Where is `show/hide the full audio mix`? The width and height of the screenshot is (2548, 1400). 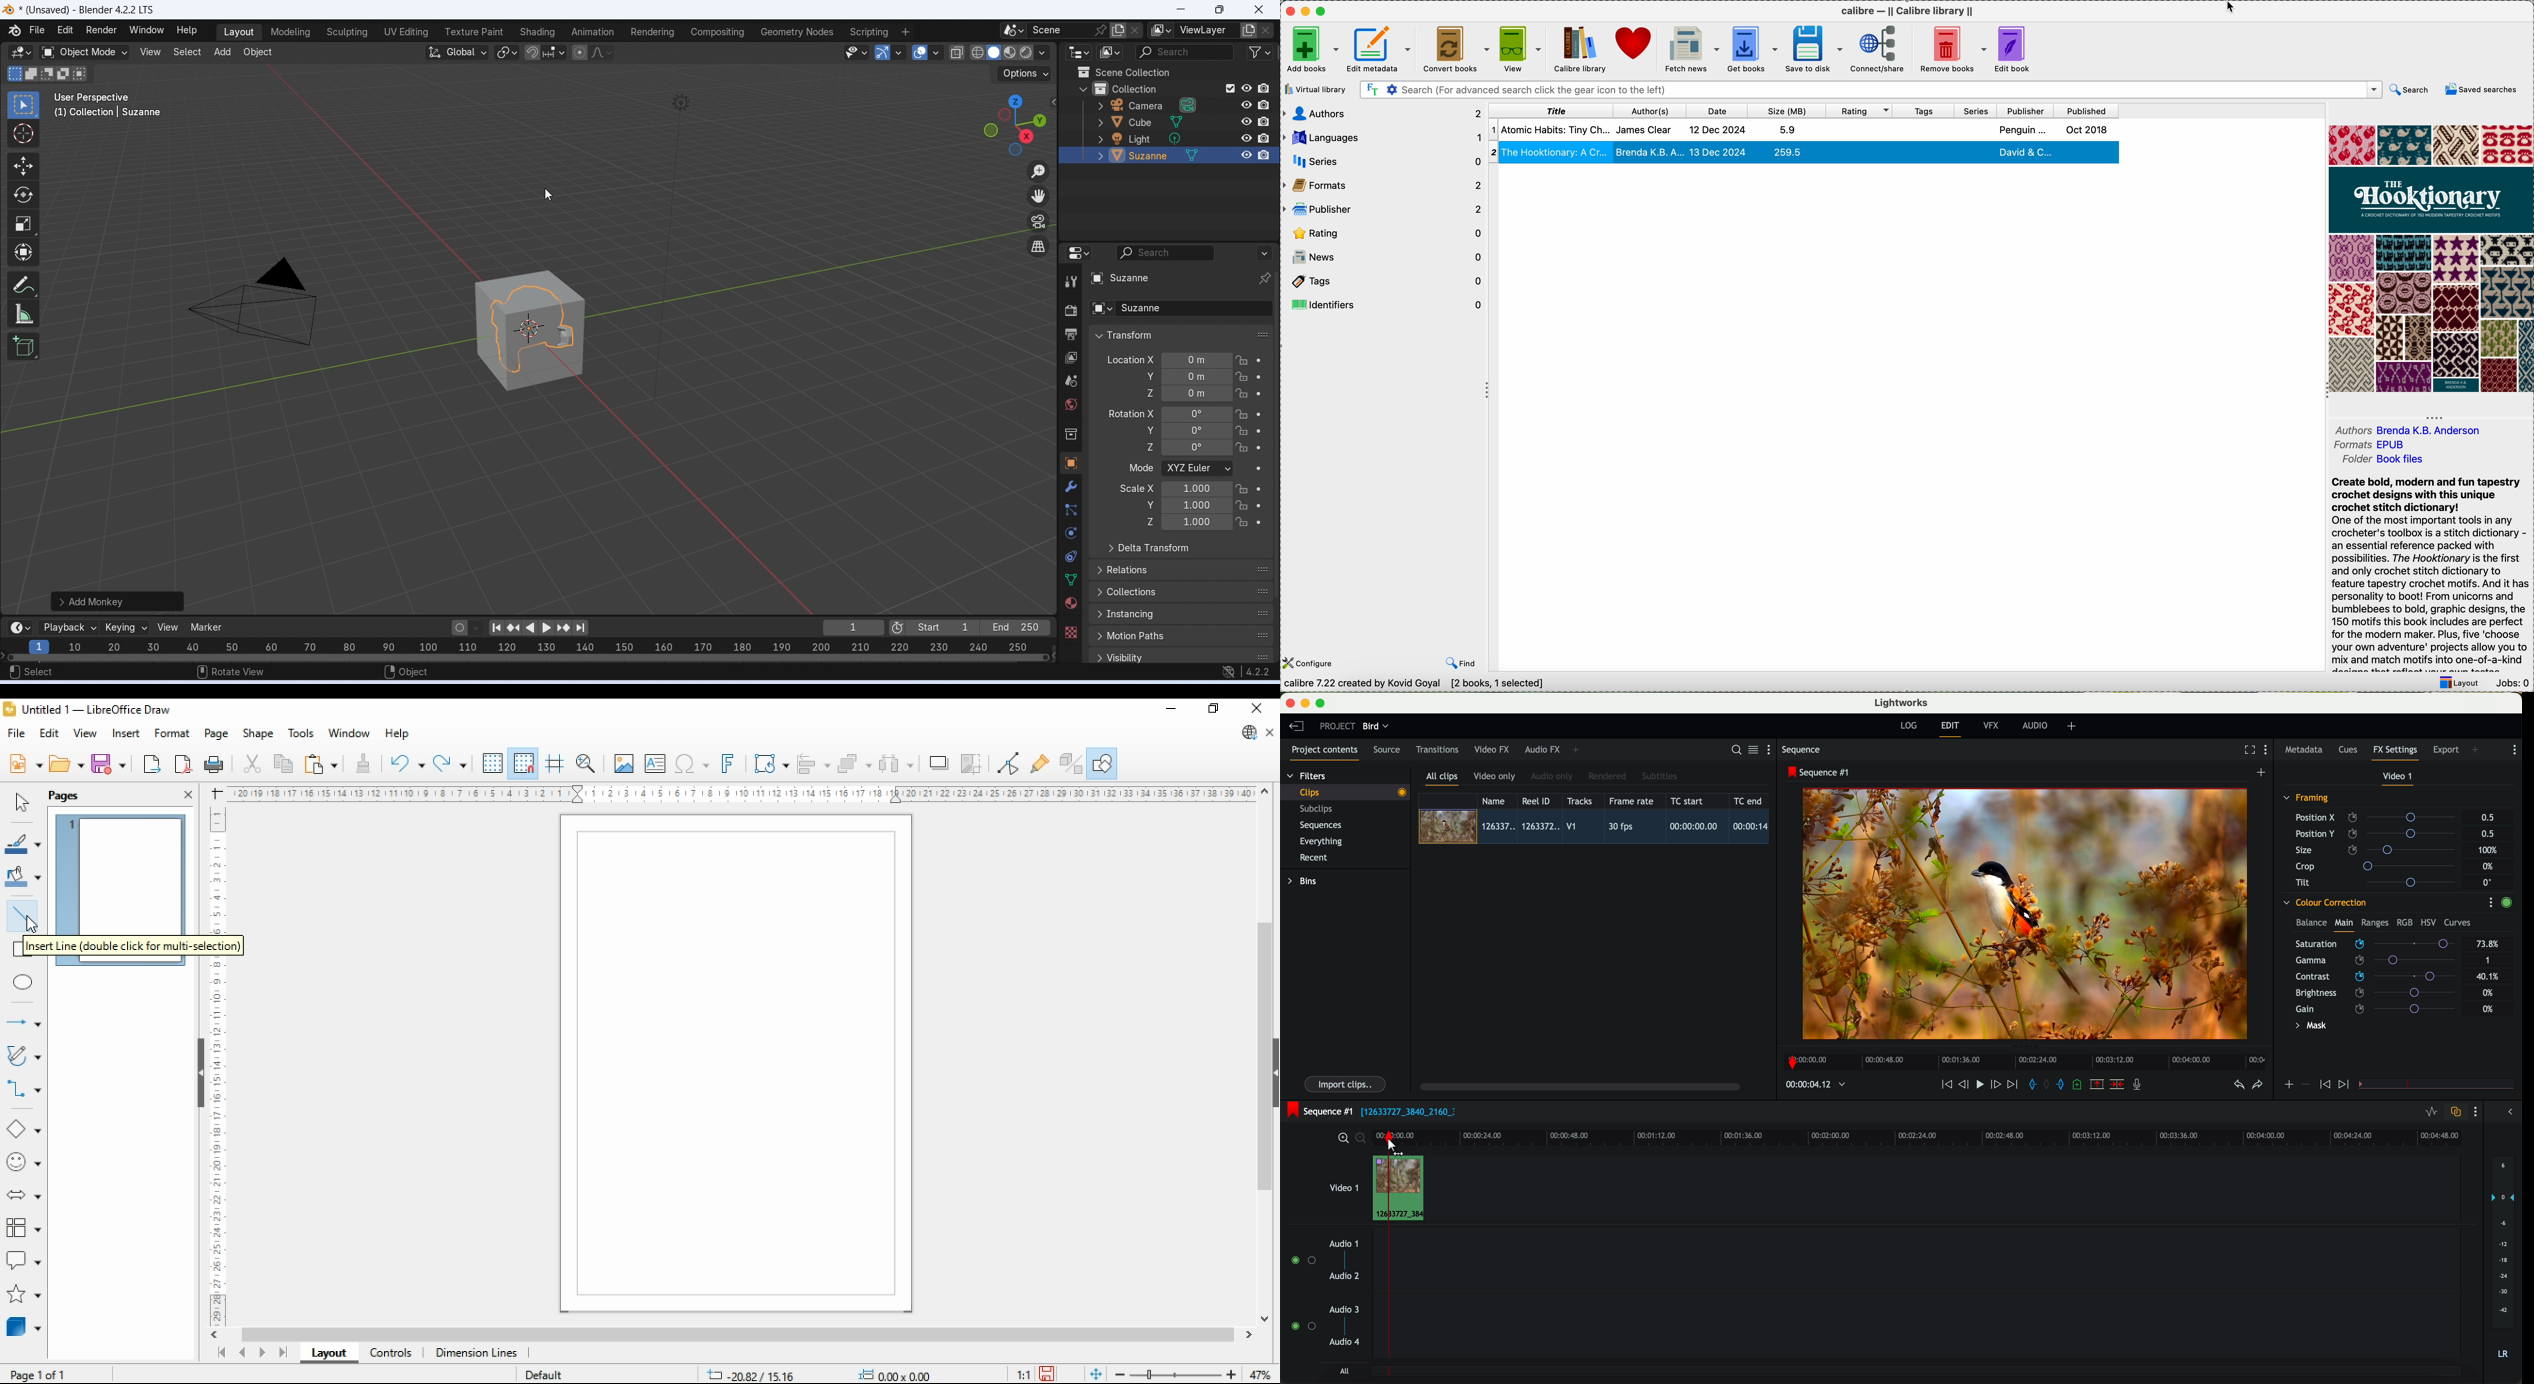 show/hide the full audio mix is located at coordinates (2507, 1112).